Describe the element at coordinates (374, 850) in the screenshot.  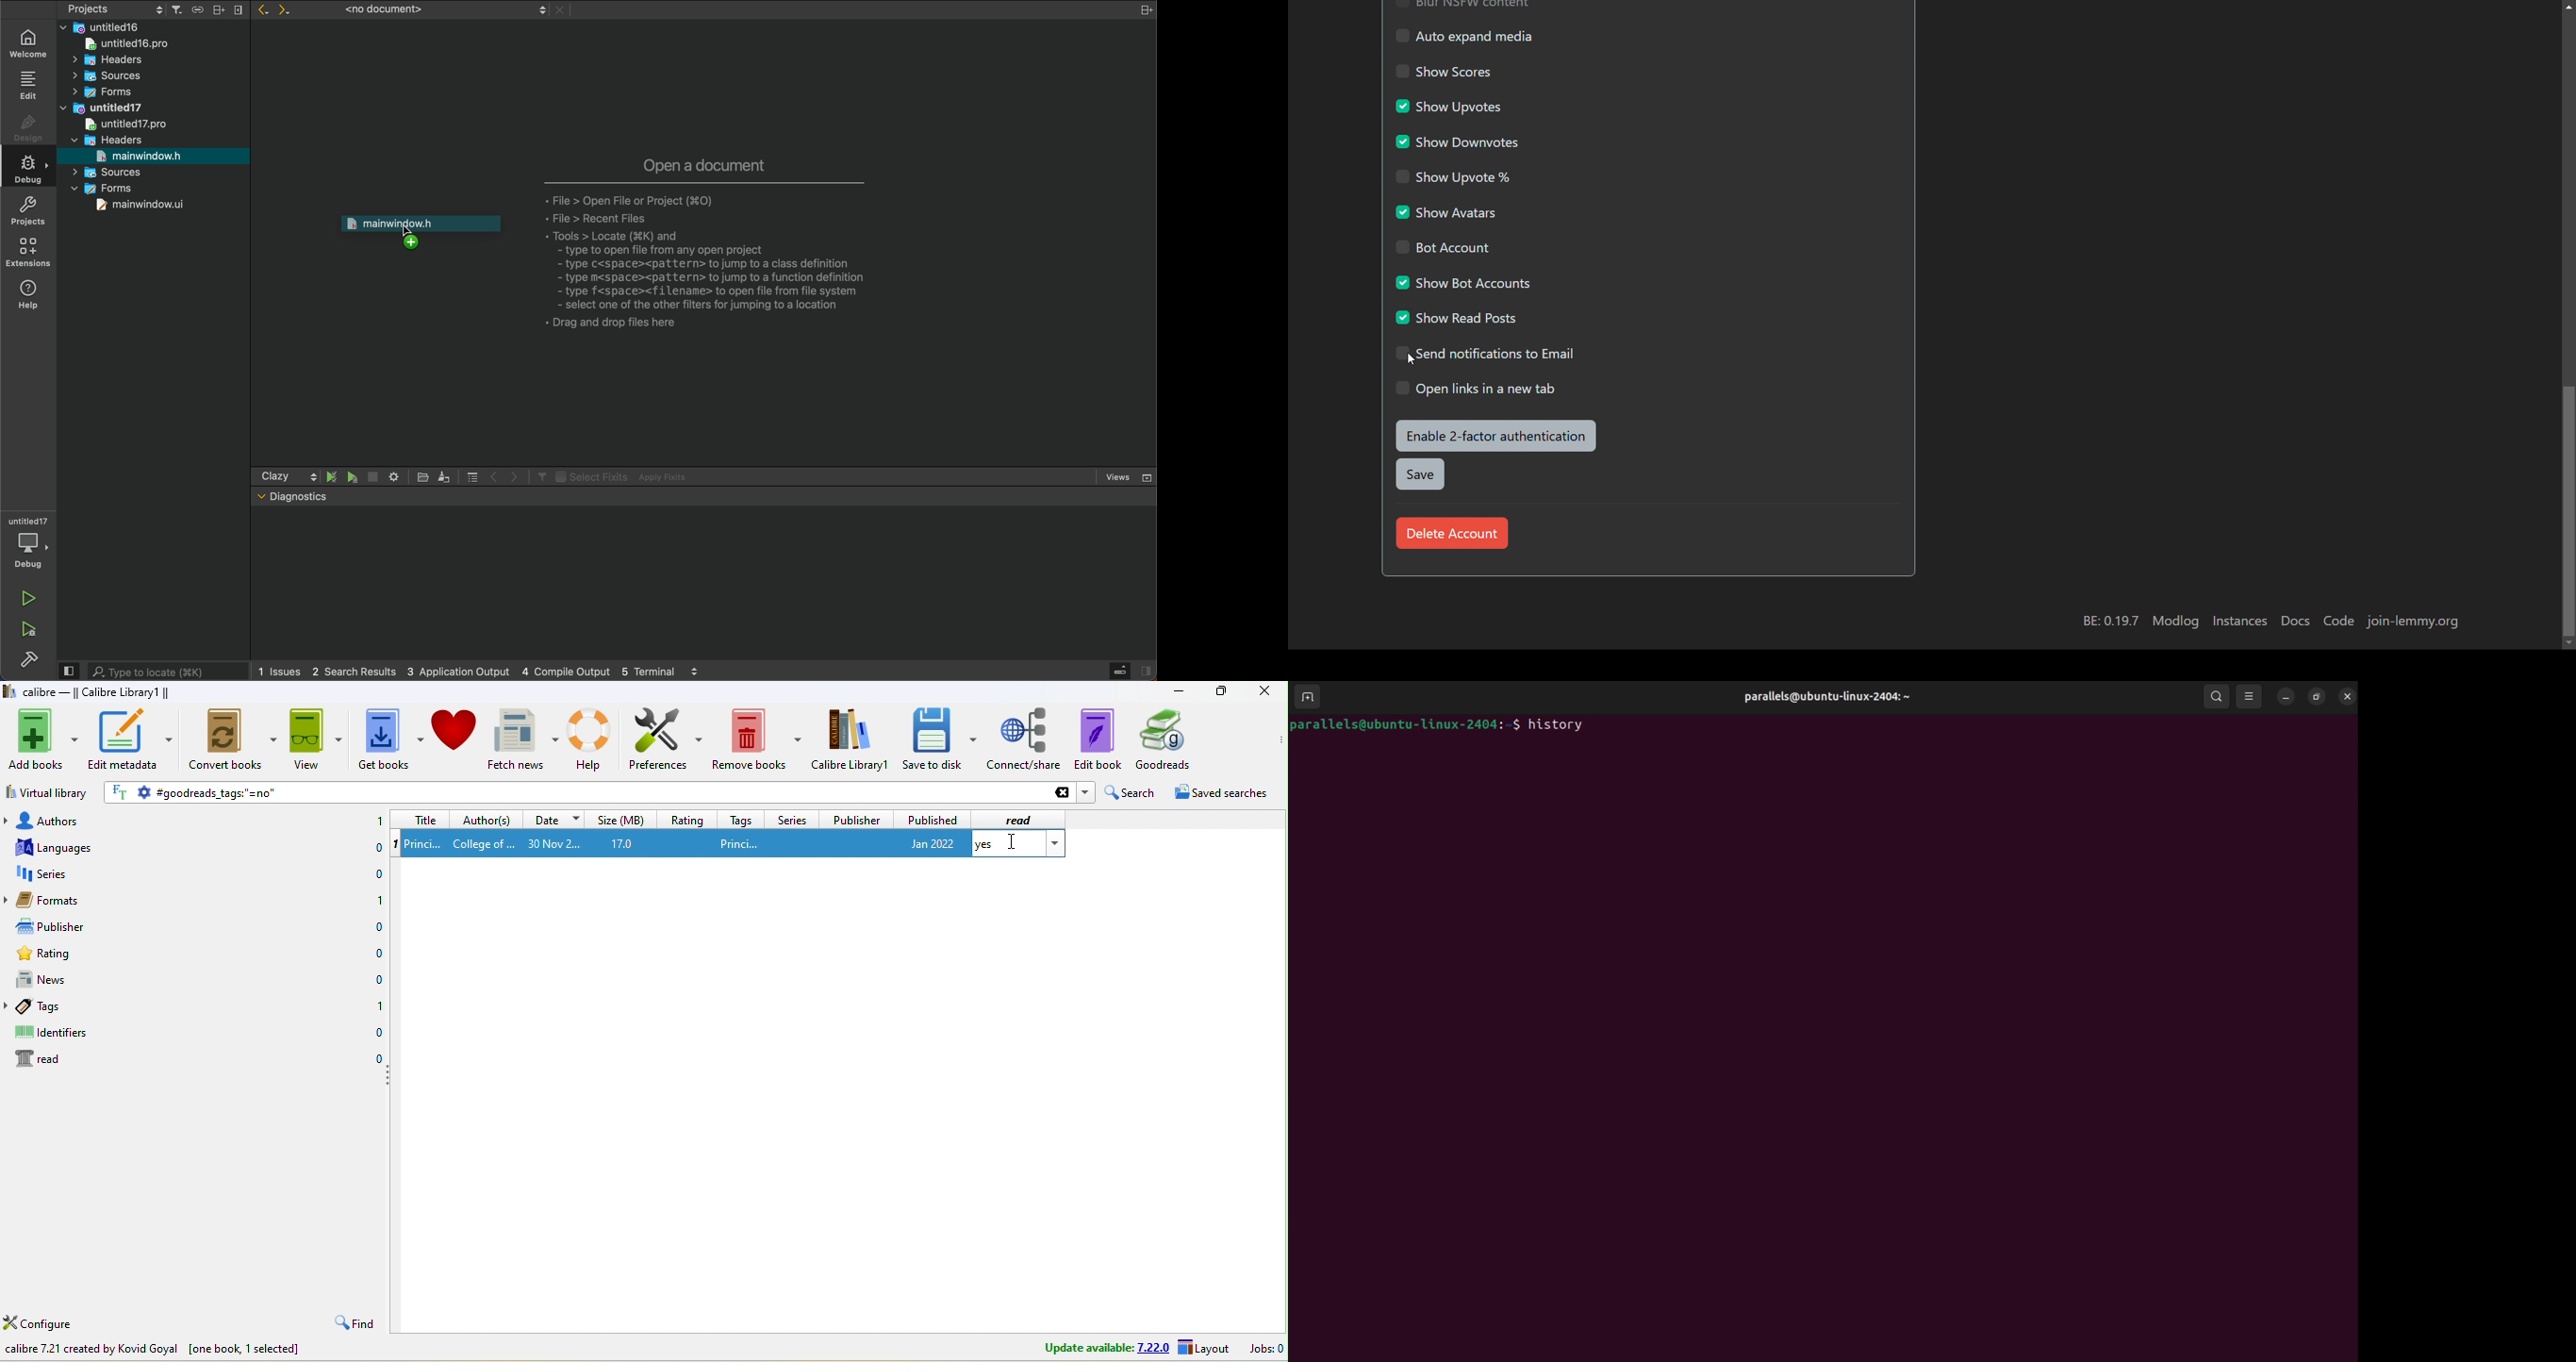
I see `0` at that location.